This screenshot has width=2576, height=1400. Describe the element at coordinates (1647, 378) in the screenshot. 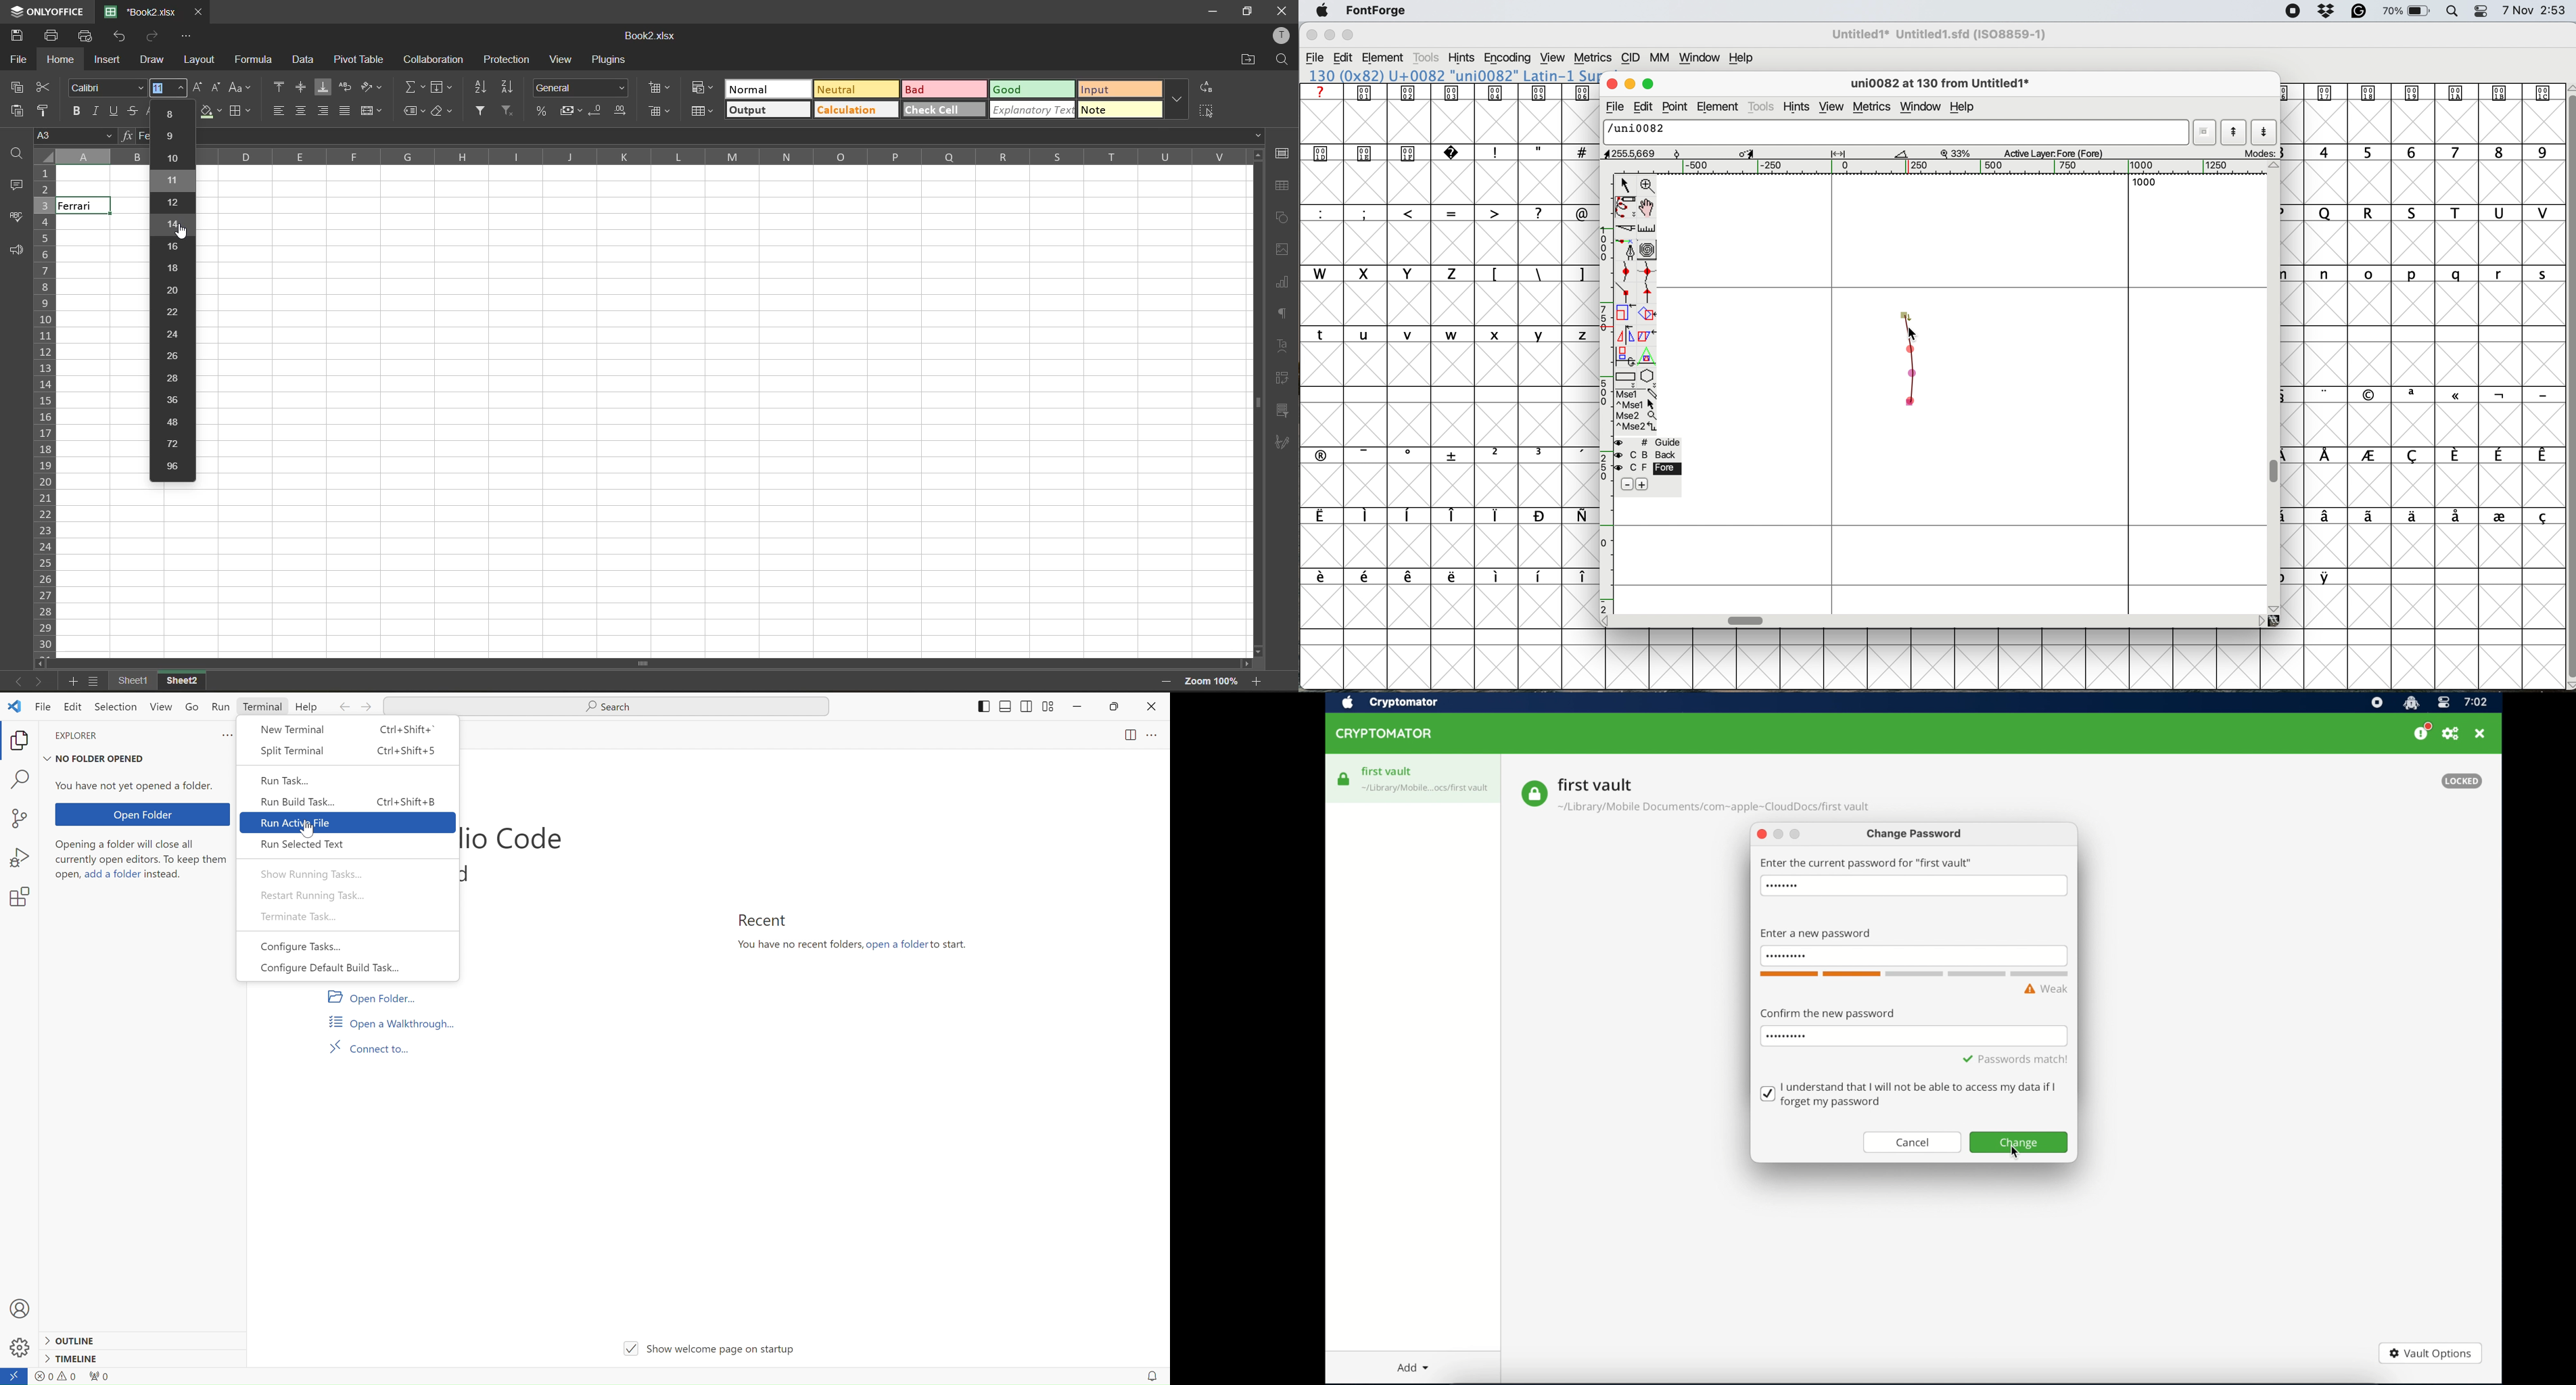

I see `star or polygon` at that location.